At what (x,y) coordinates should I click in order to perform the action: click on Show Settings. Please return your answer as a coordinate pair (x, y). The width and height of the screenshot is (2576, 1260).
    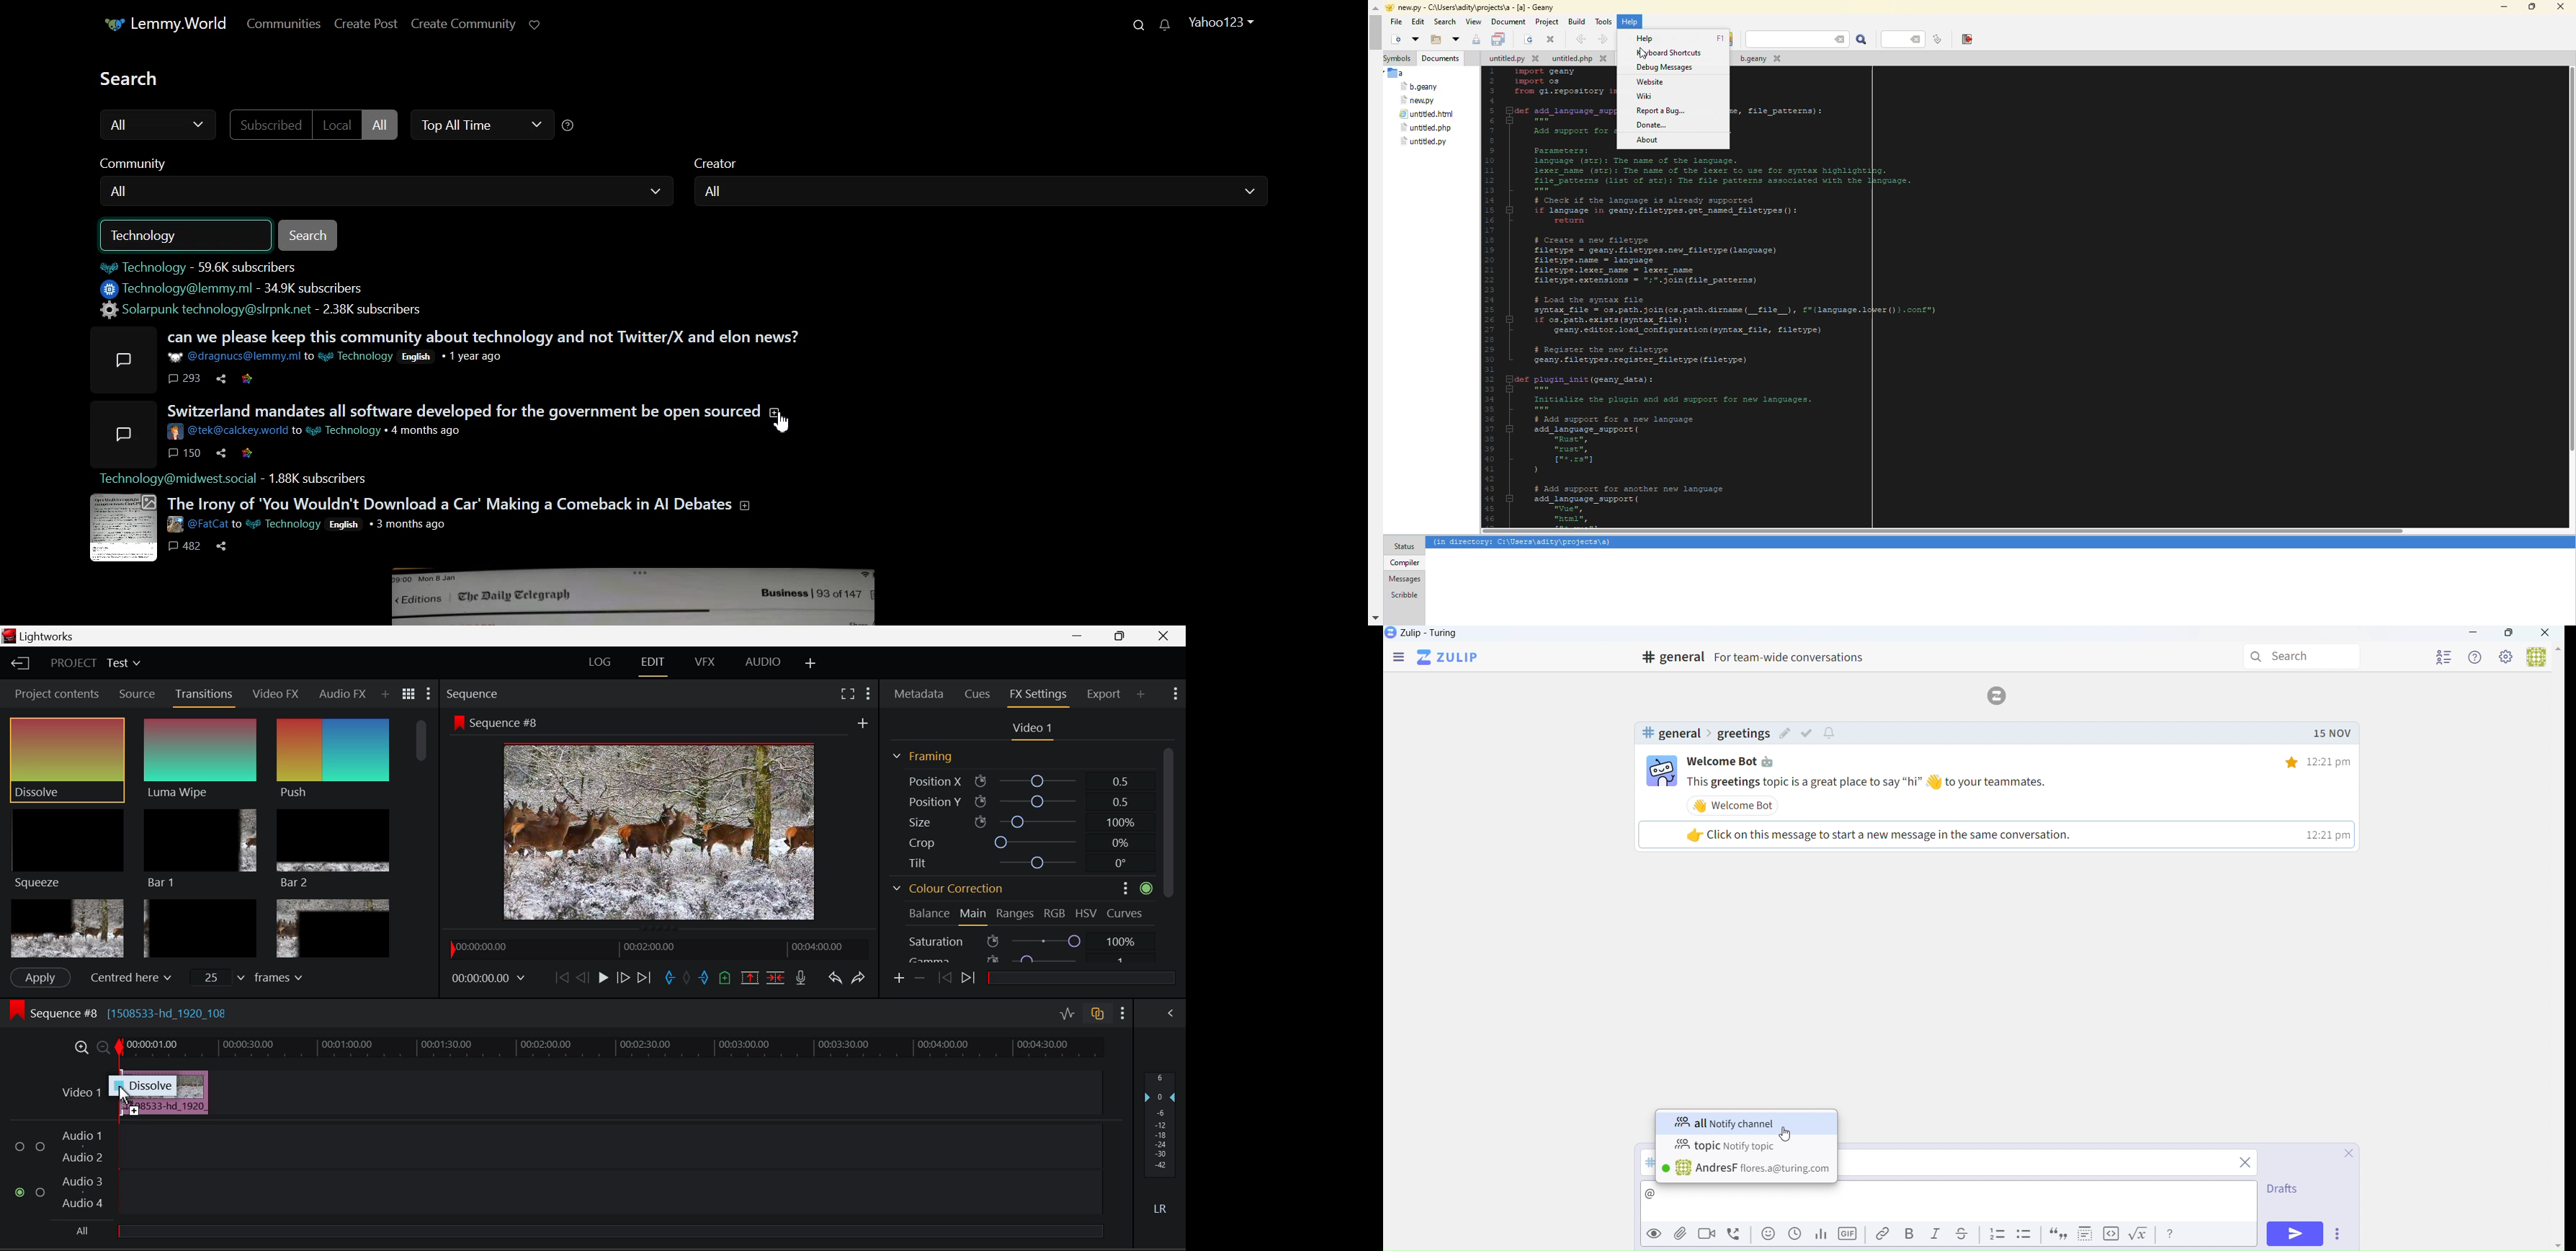
    Looking at the image, I should click on (1123, 1014).